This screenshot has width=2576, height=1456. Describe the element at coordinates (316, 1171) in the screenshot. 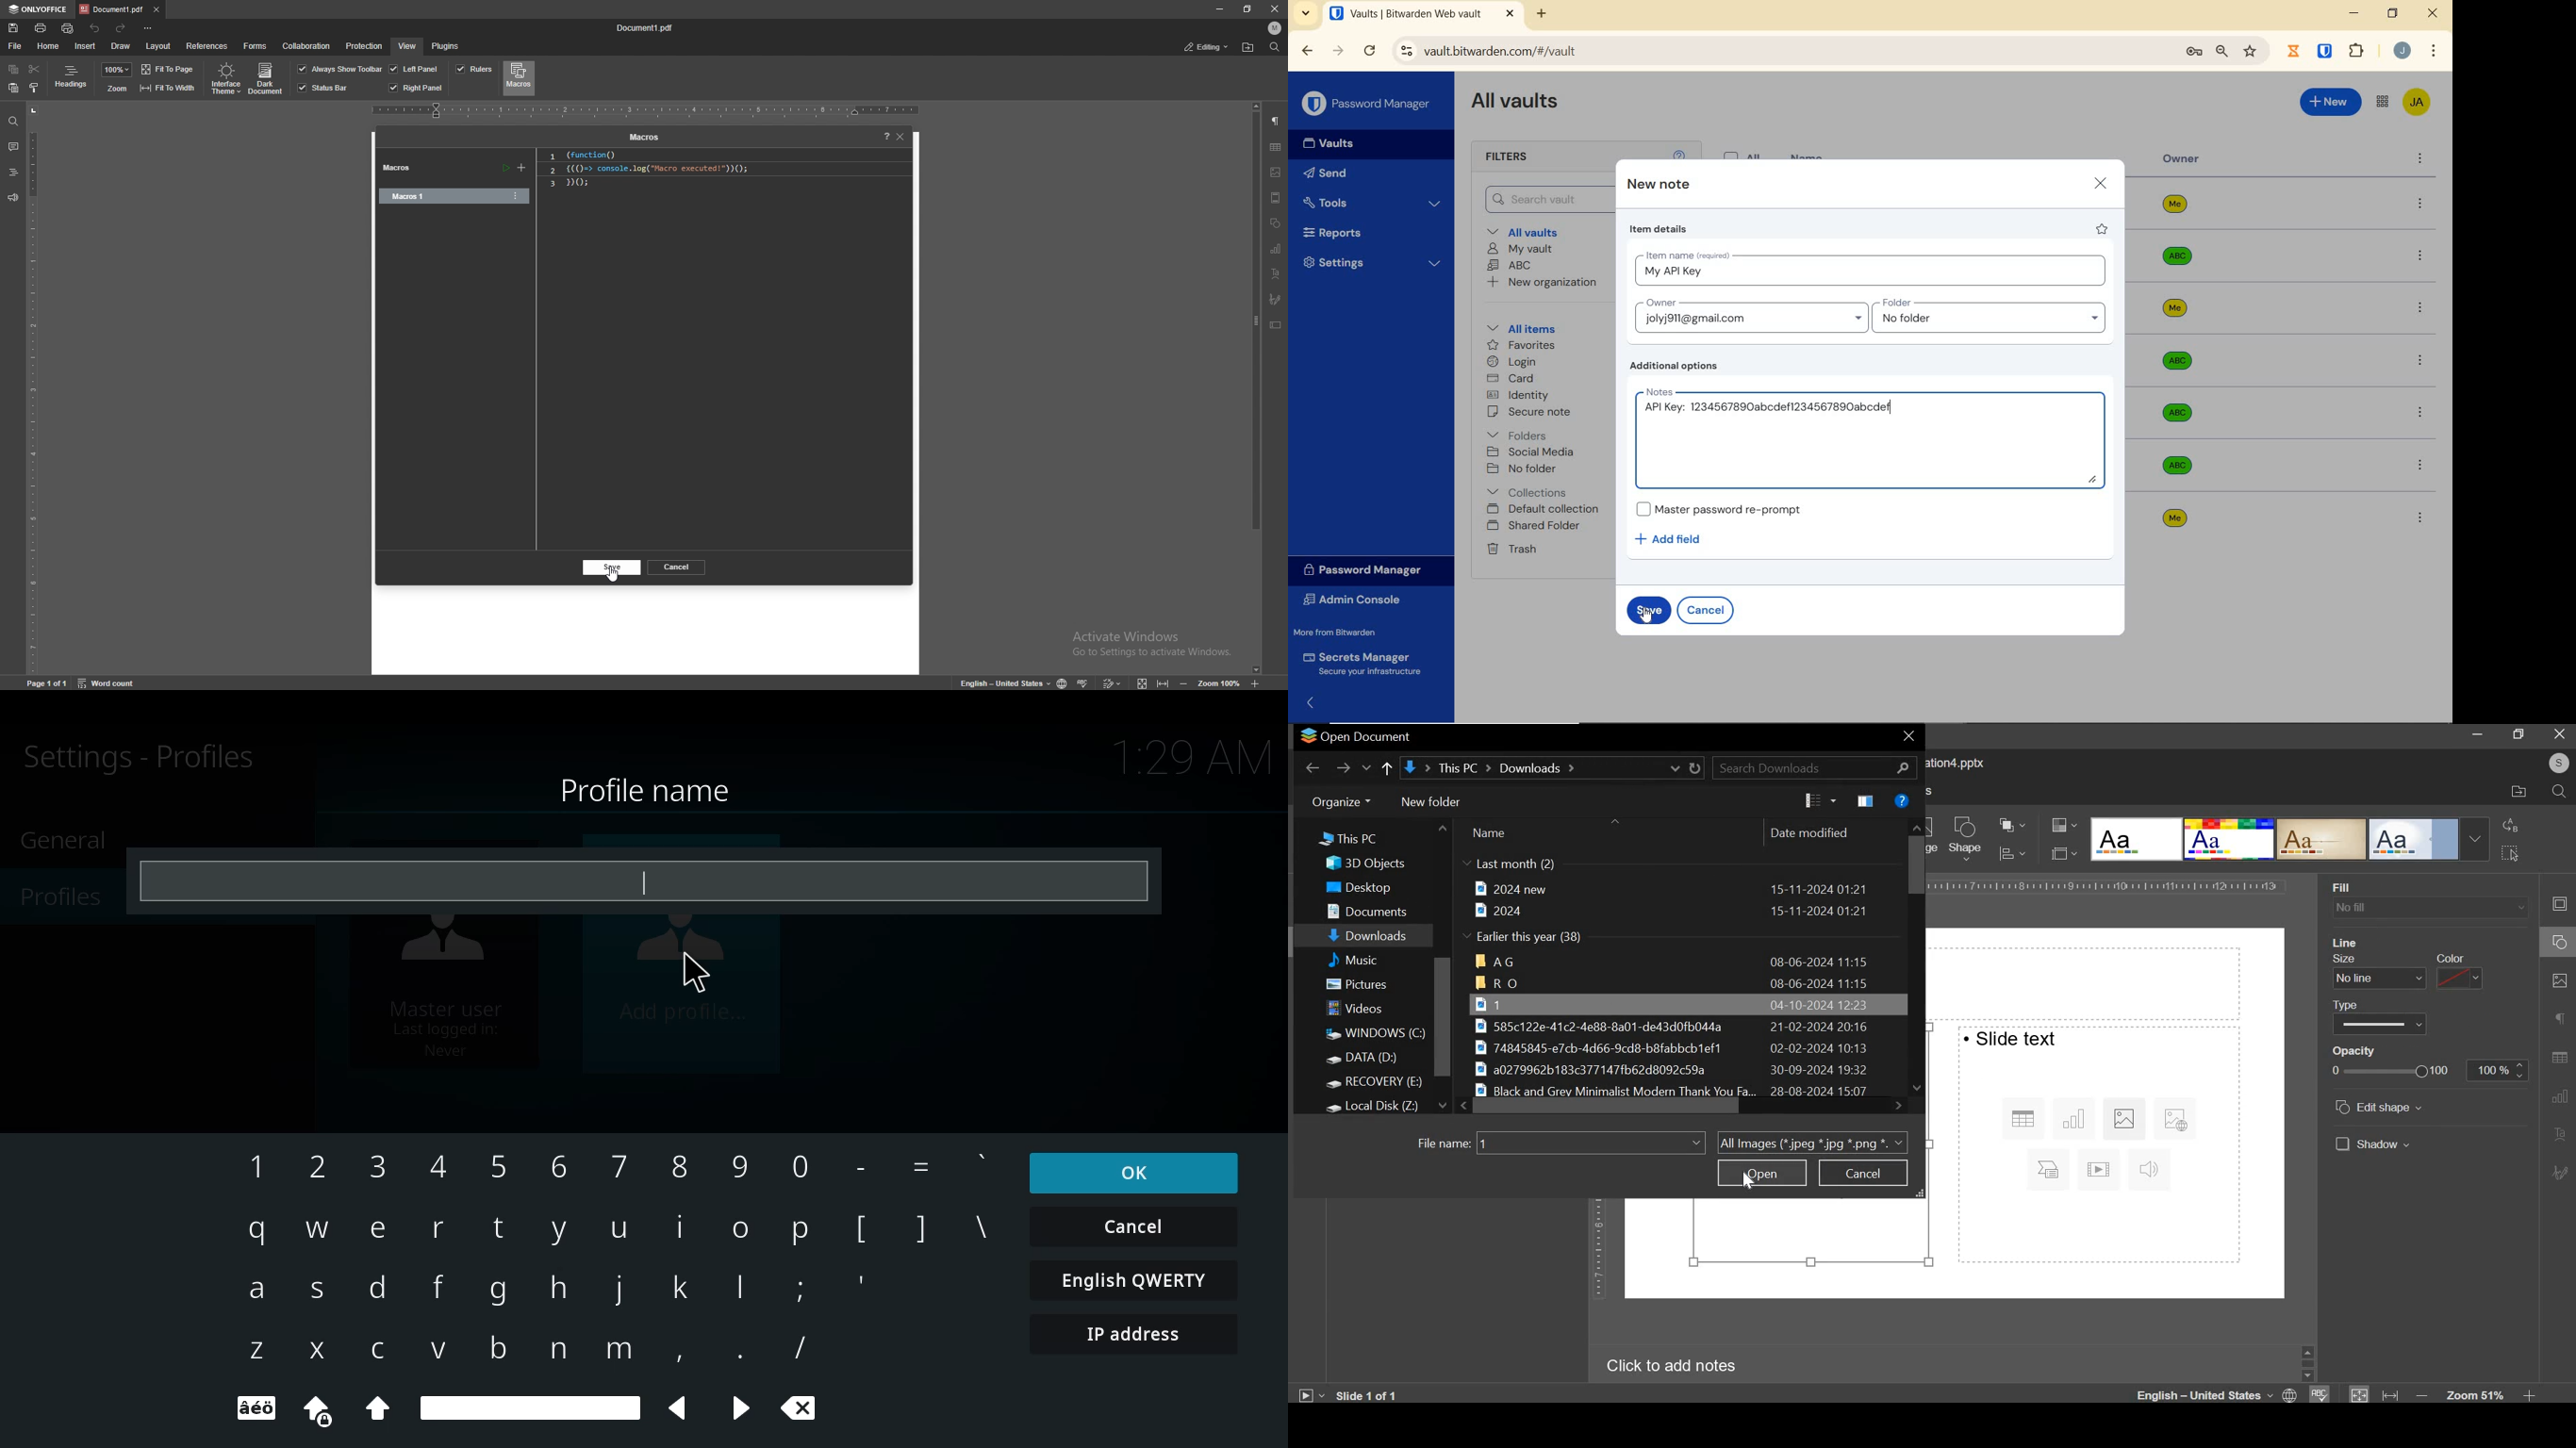

I see `2` at that location.